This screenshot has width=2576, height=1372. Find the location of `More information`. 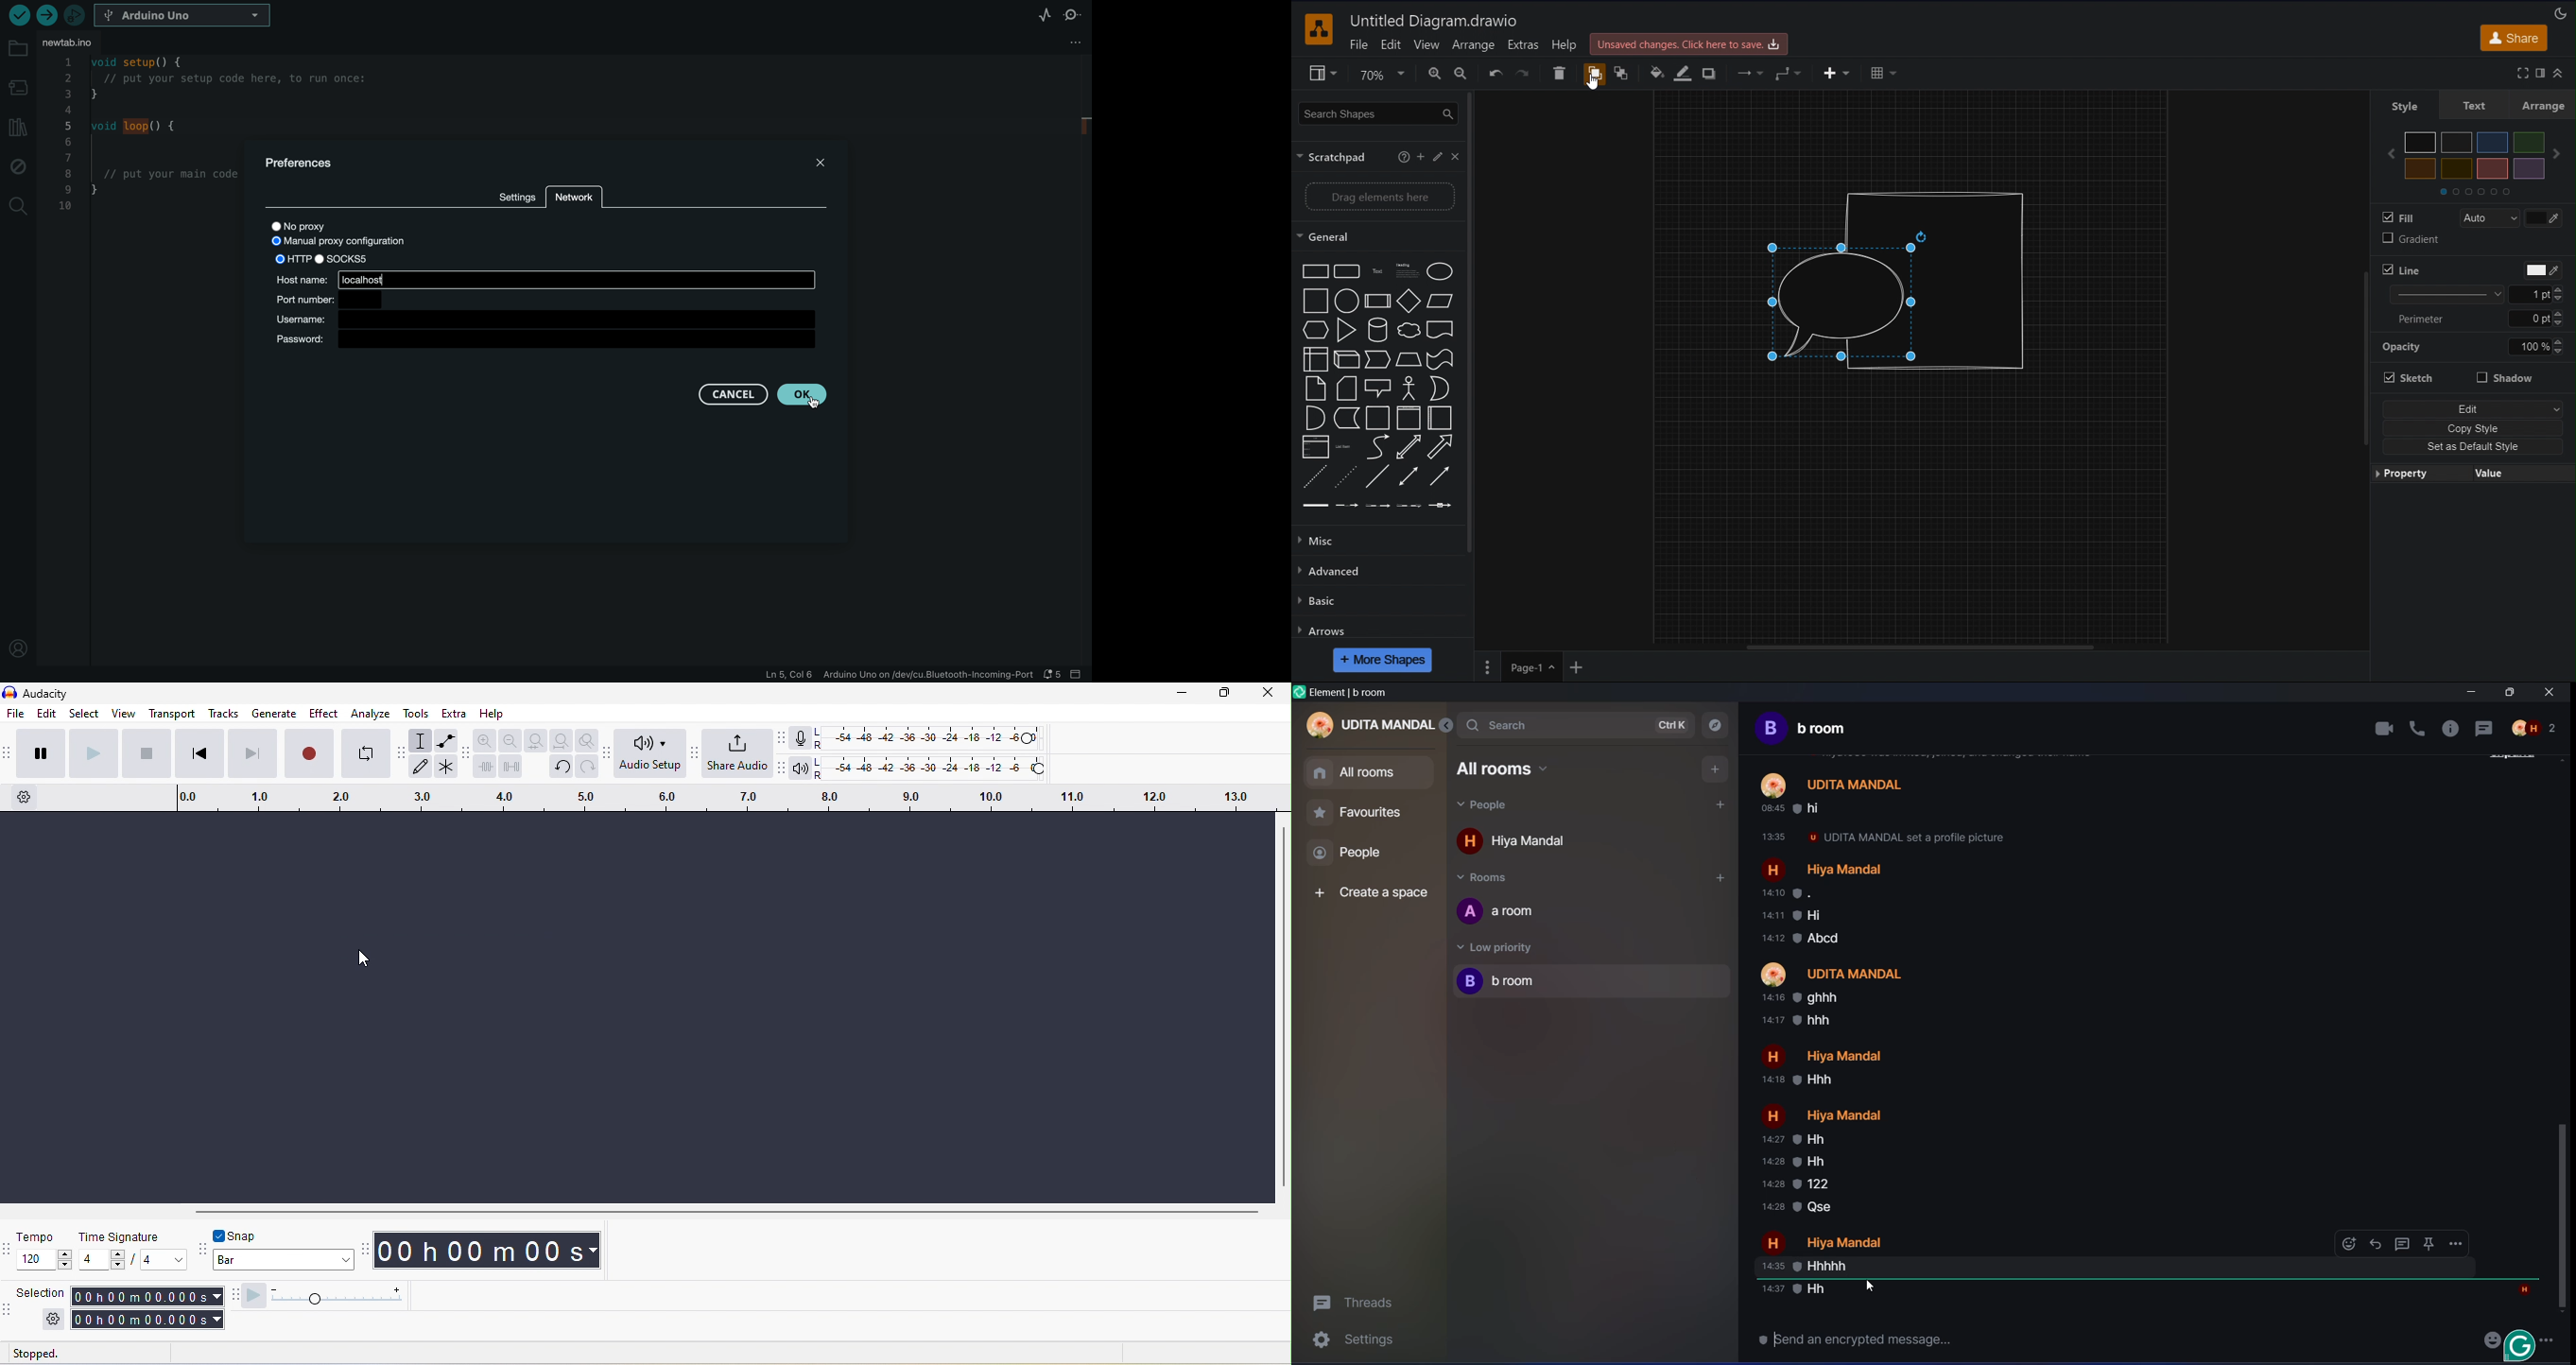

More information is located at coordinates (1404, 157).